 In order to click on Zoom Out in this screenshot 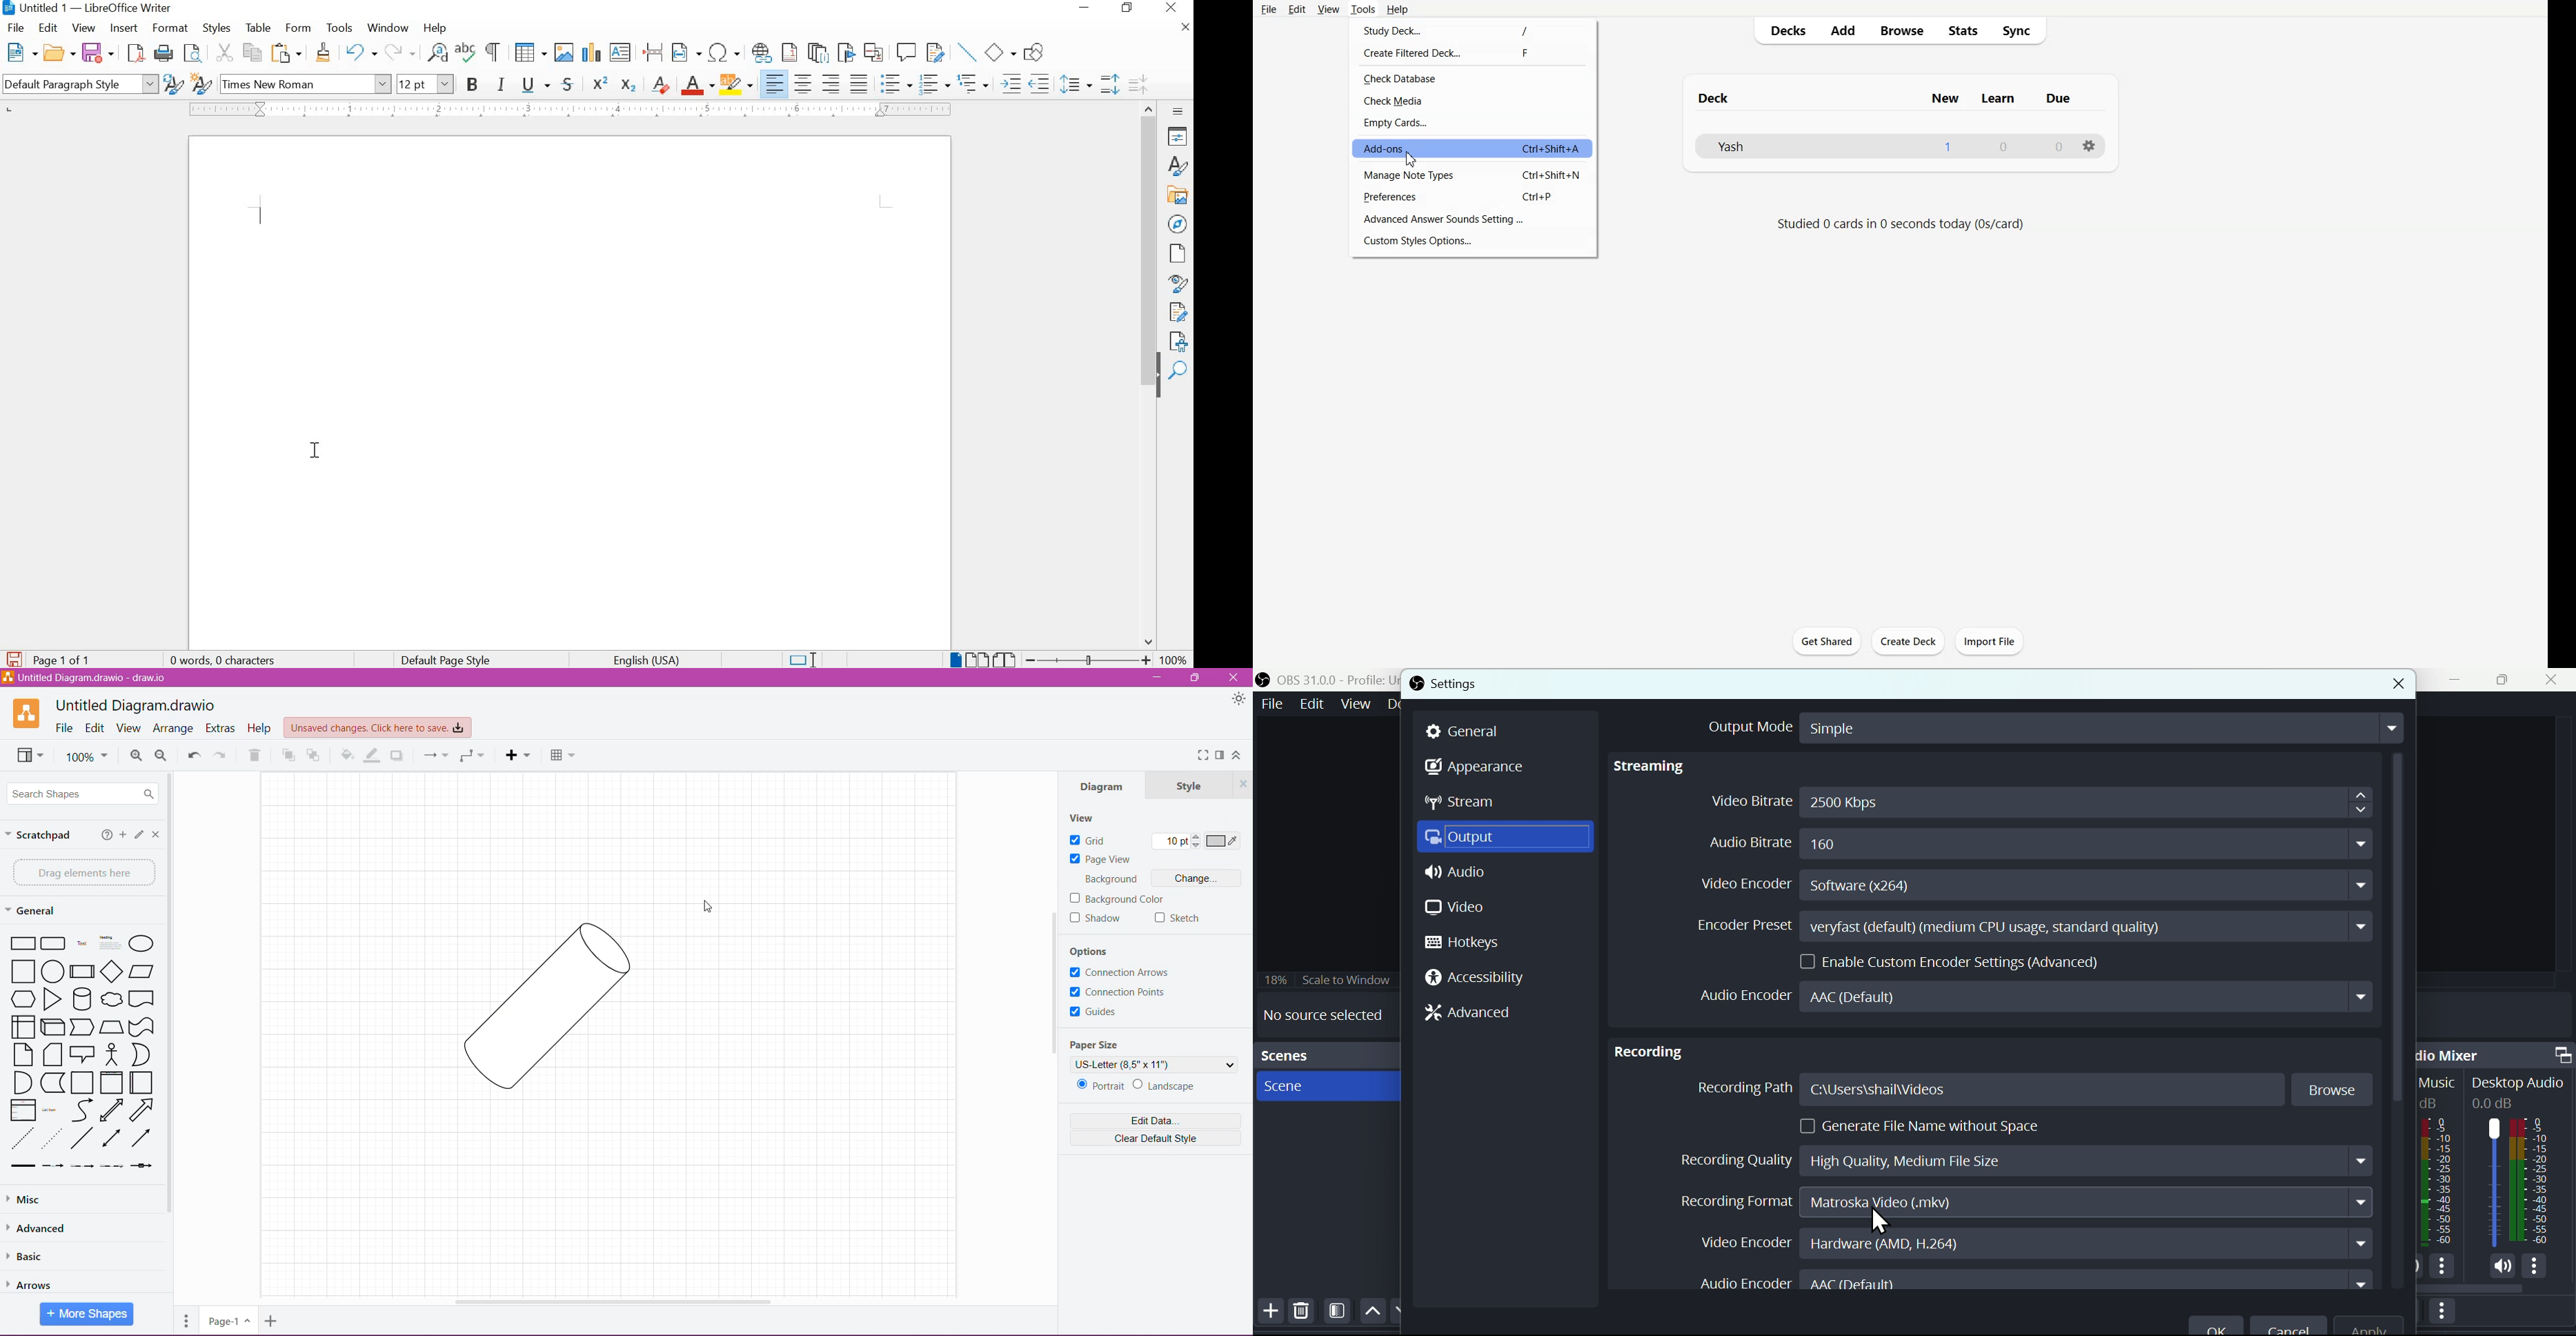, I will do `click(161, 756)`.